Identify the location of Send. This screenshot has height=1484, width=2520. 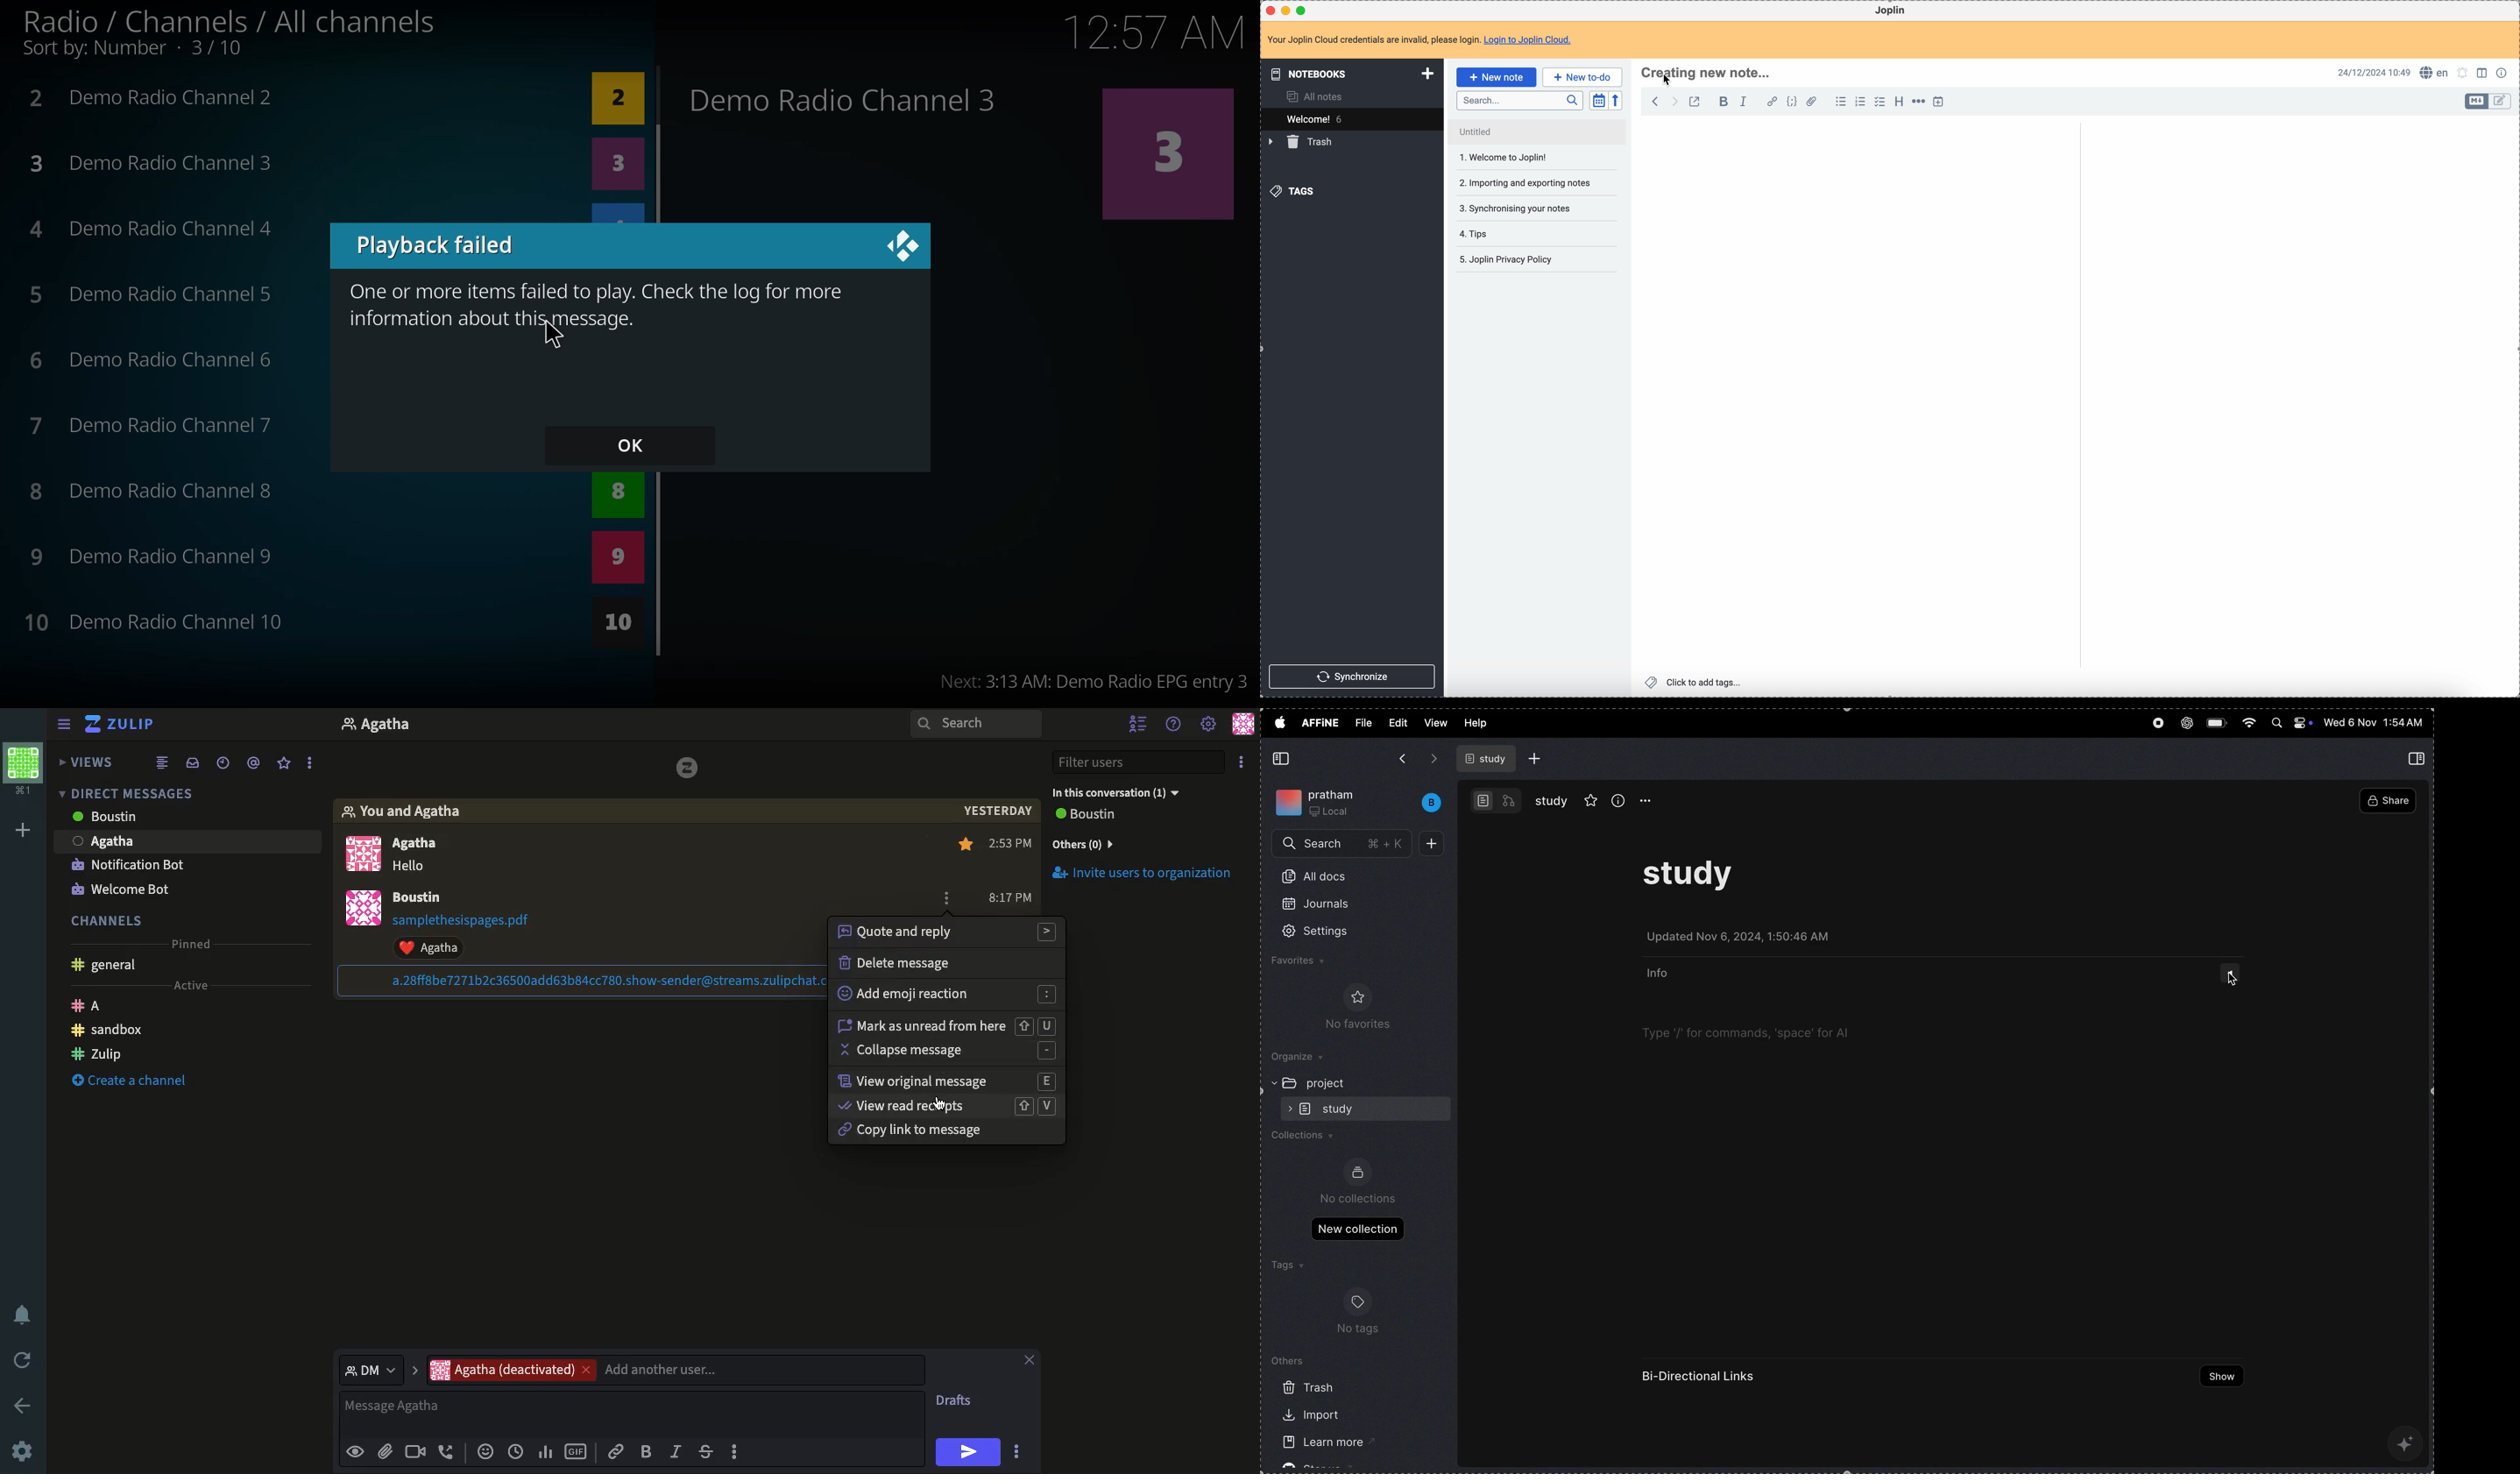
(968, 1452).